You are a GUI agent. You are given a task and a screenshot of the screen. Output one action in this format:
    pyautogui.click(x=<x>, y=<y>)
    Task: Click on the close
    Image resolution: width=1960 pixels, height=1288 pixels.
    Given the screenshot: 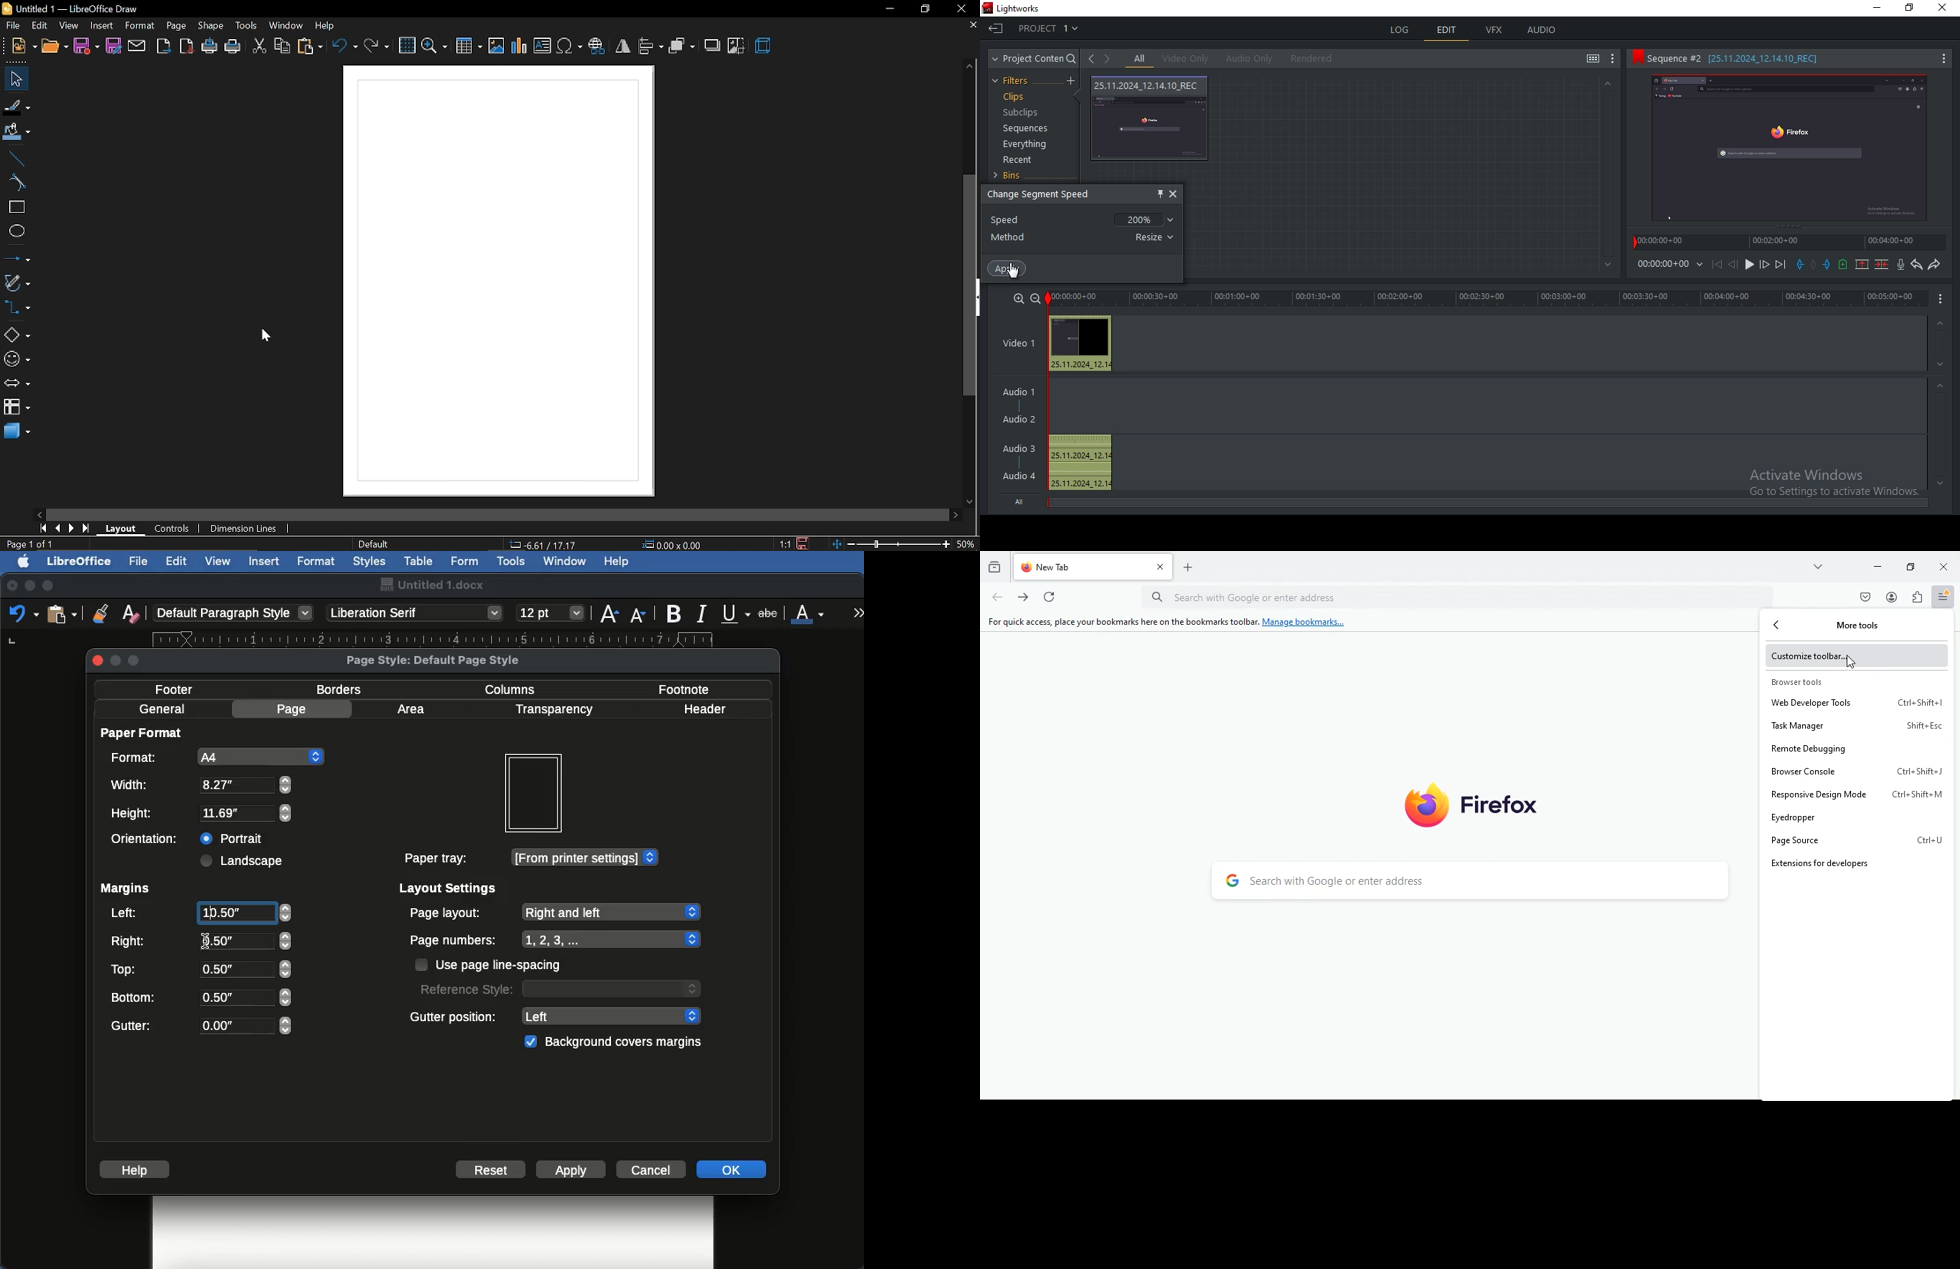 What is the action you would take?
    pyautogui.click(x=962, y=11)
    